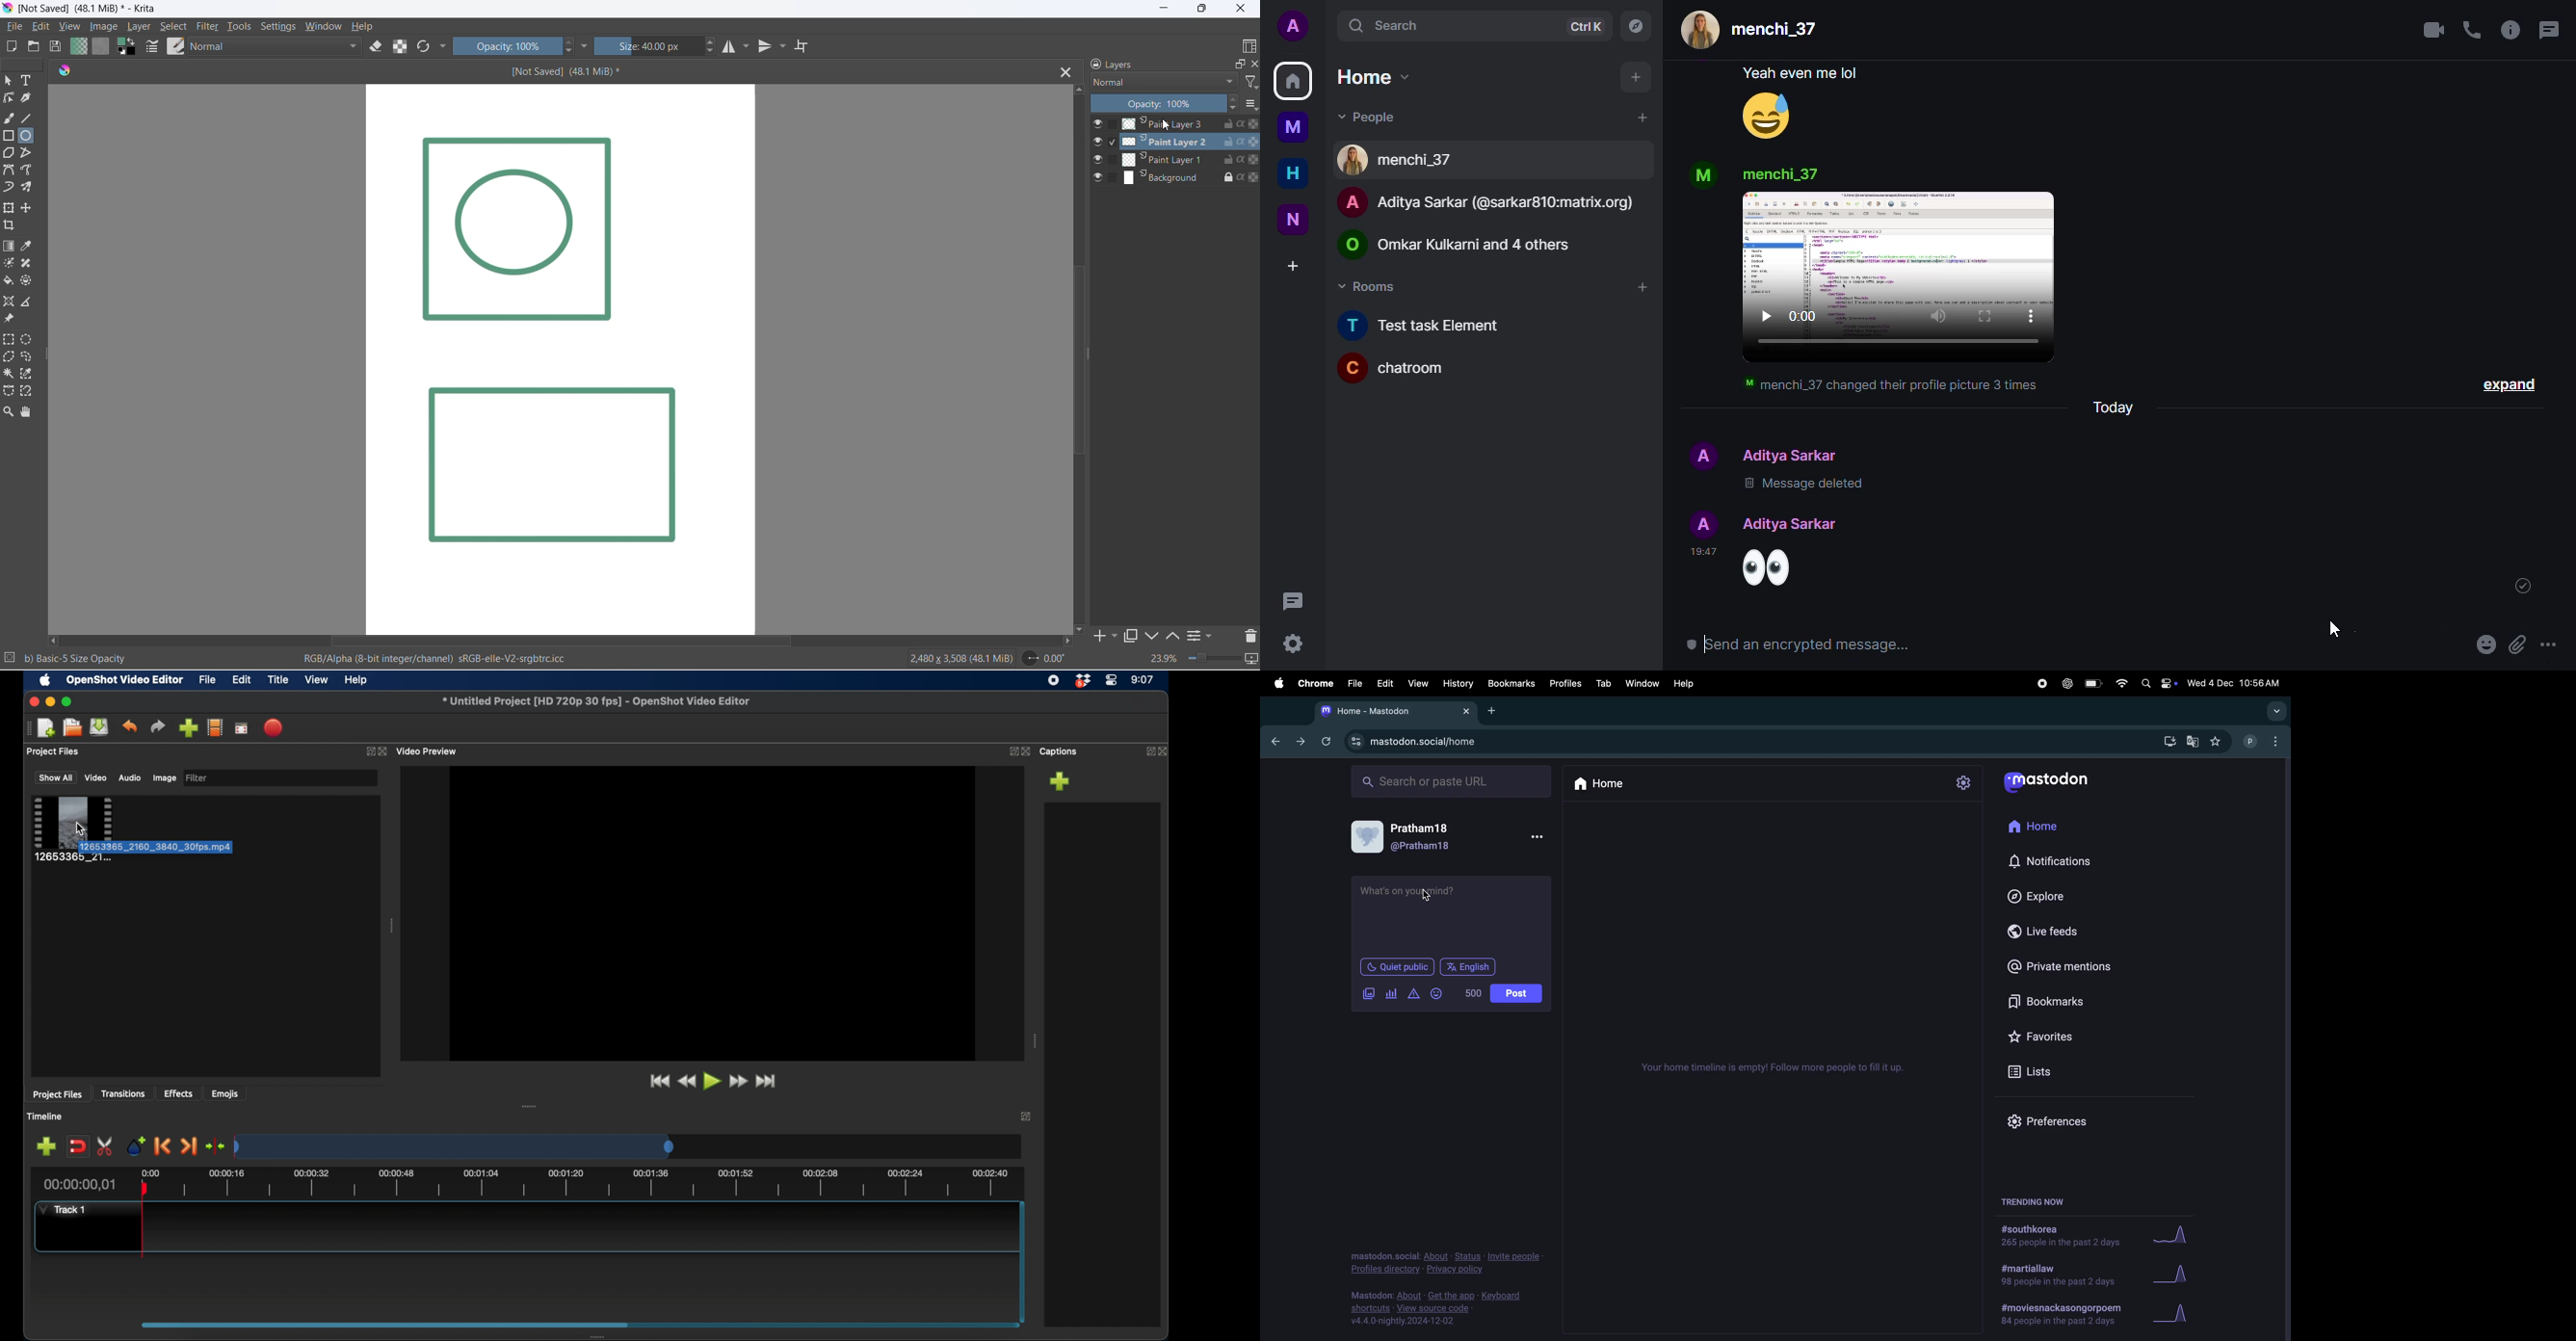  Describe the element at coordinates (2178, 1234) in the screenshot. I see `Graph` at that location.